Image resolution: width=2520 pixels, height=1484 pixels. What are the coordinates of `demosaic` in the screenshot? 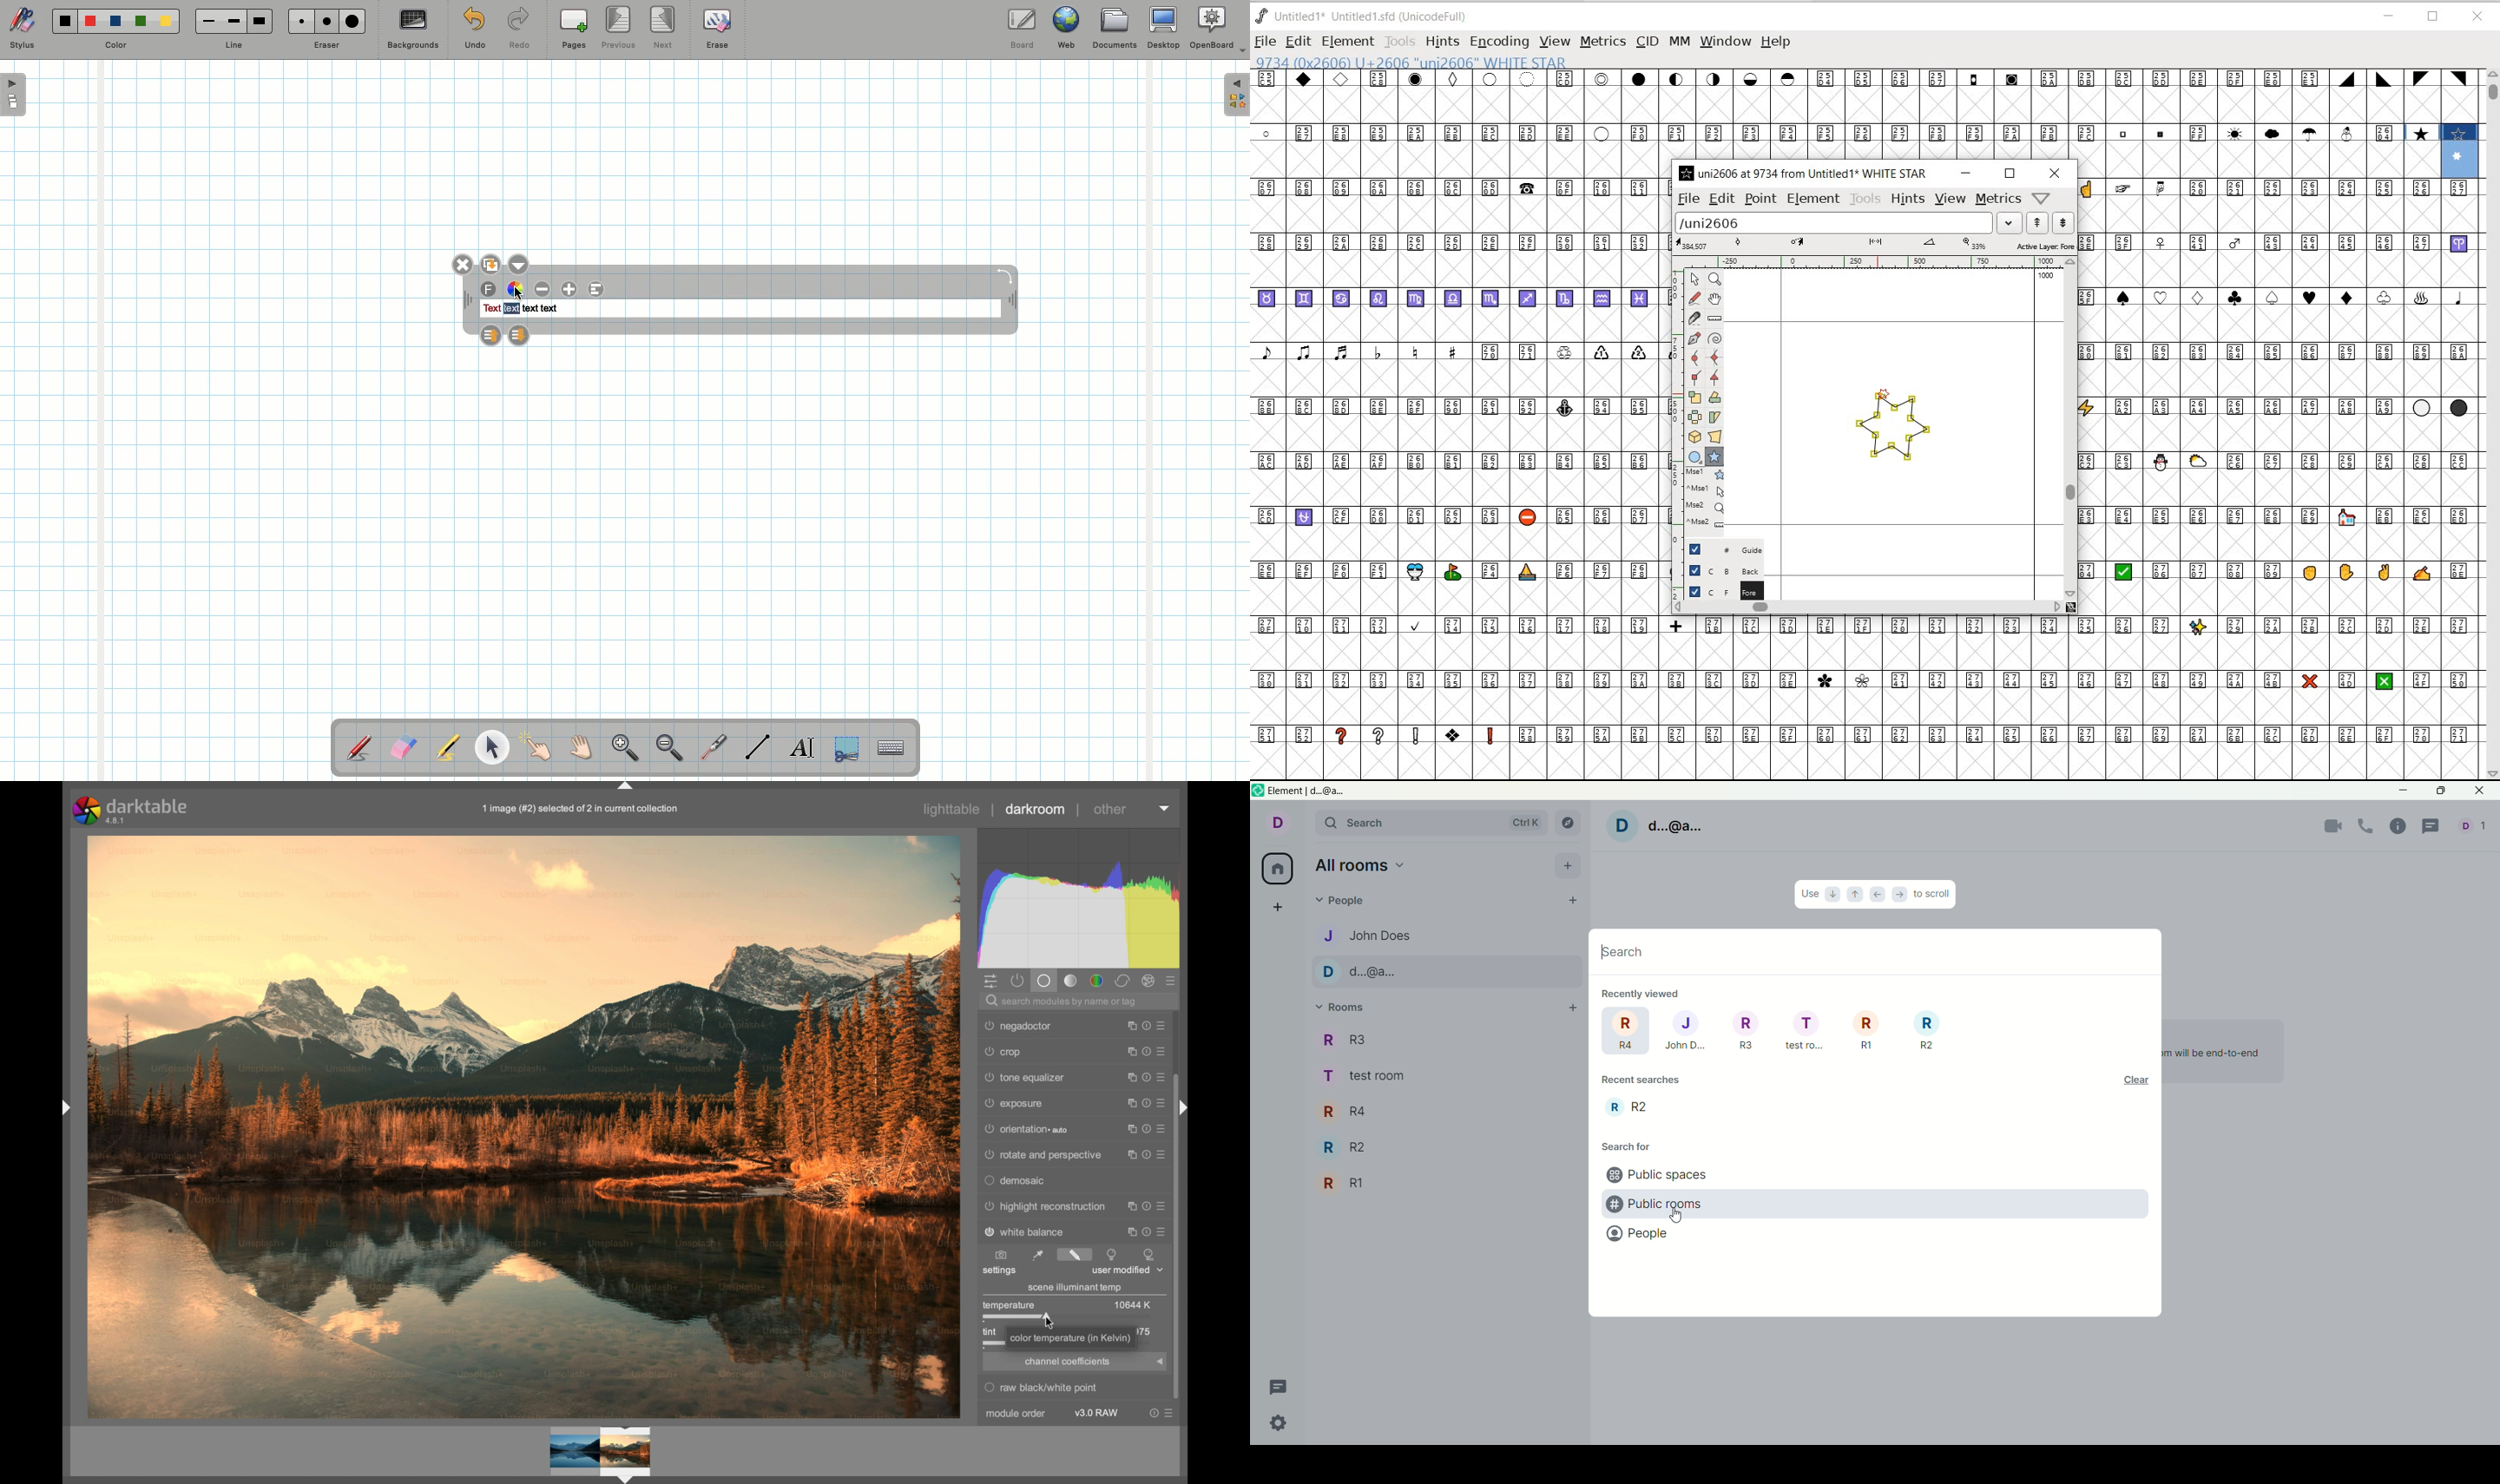 It's located at (1014, 1180).